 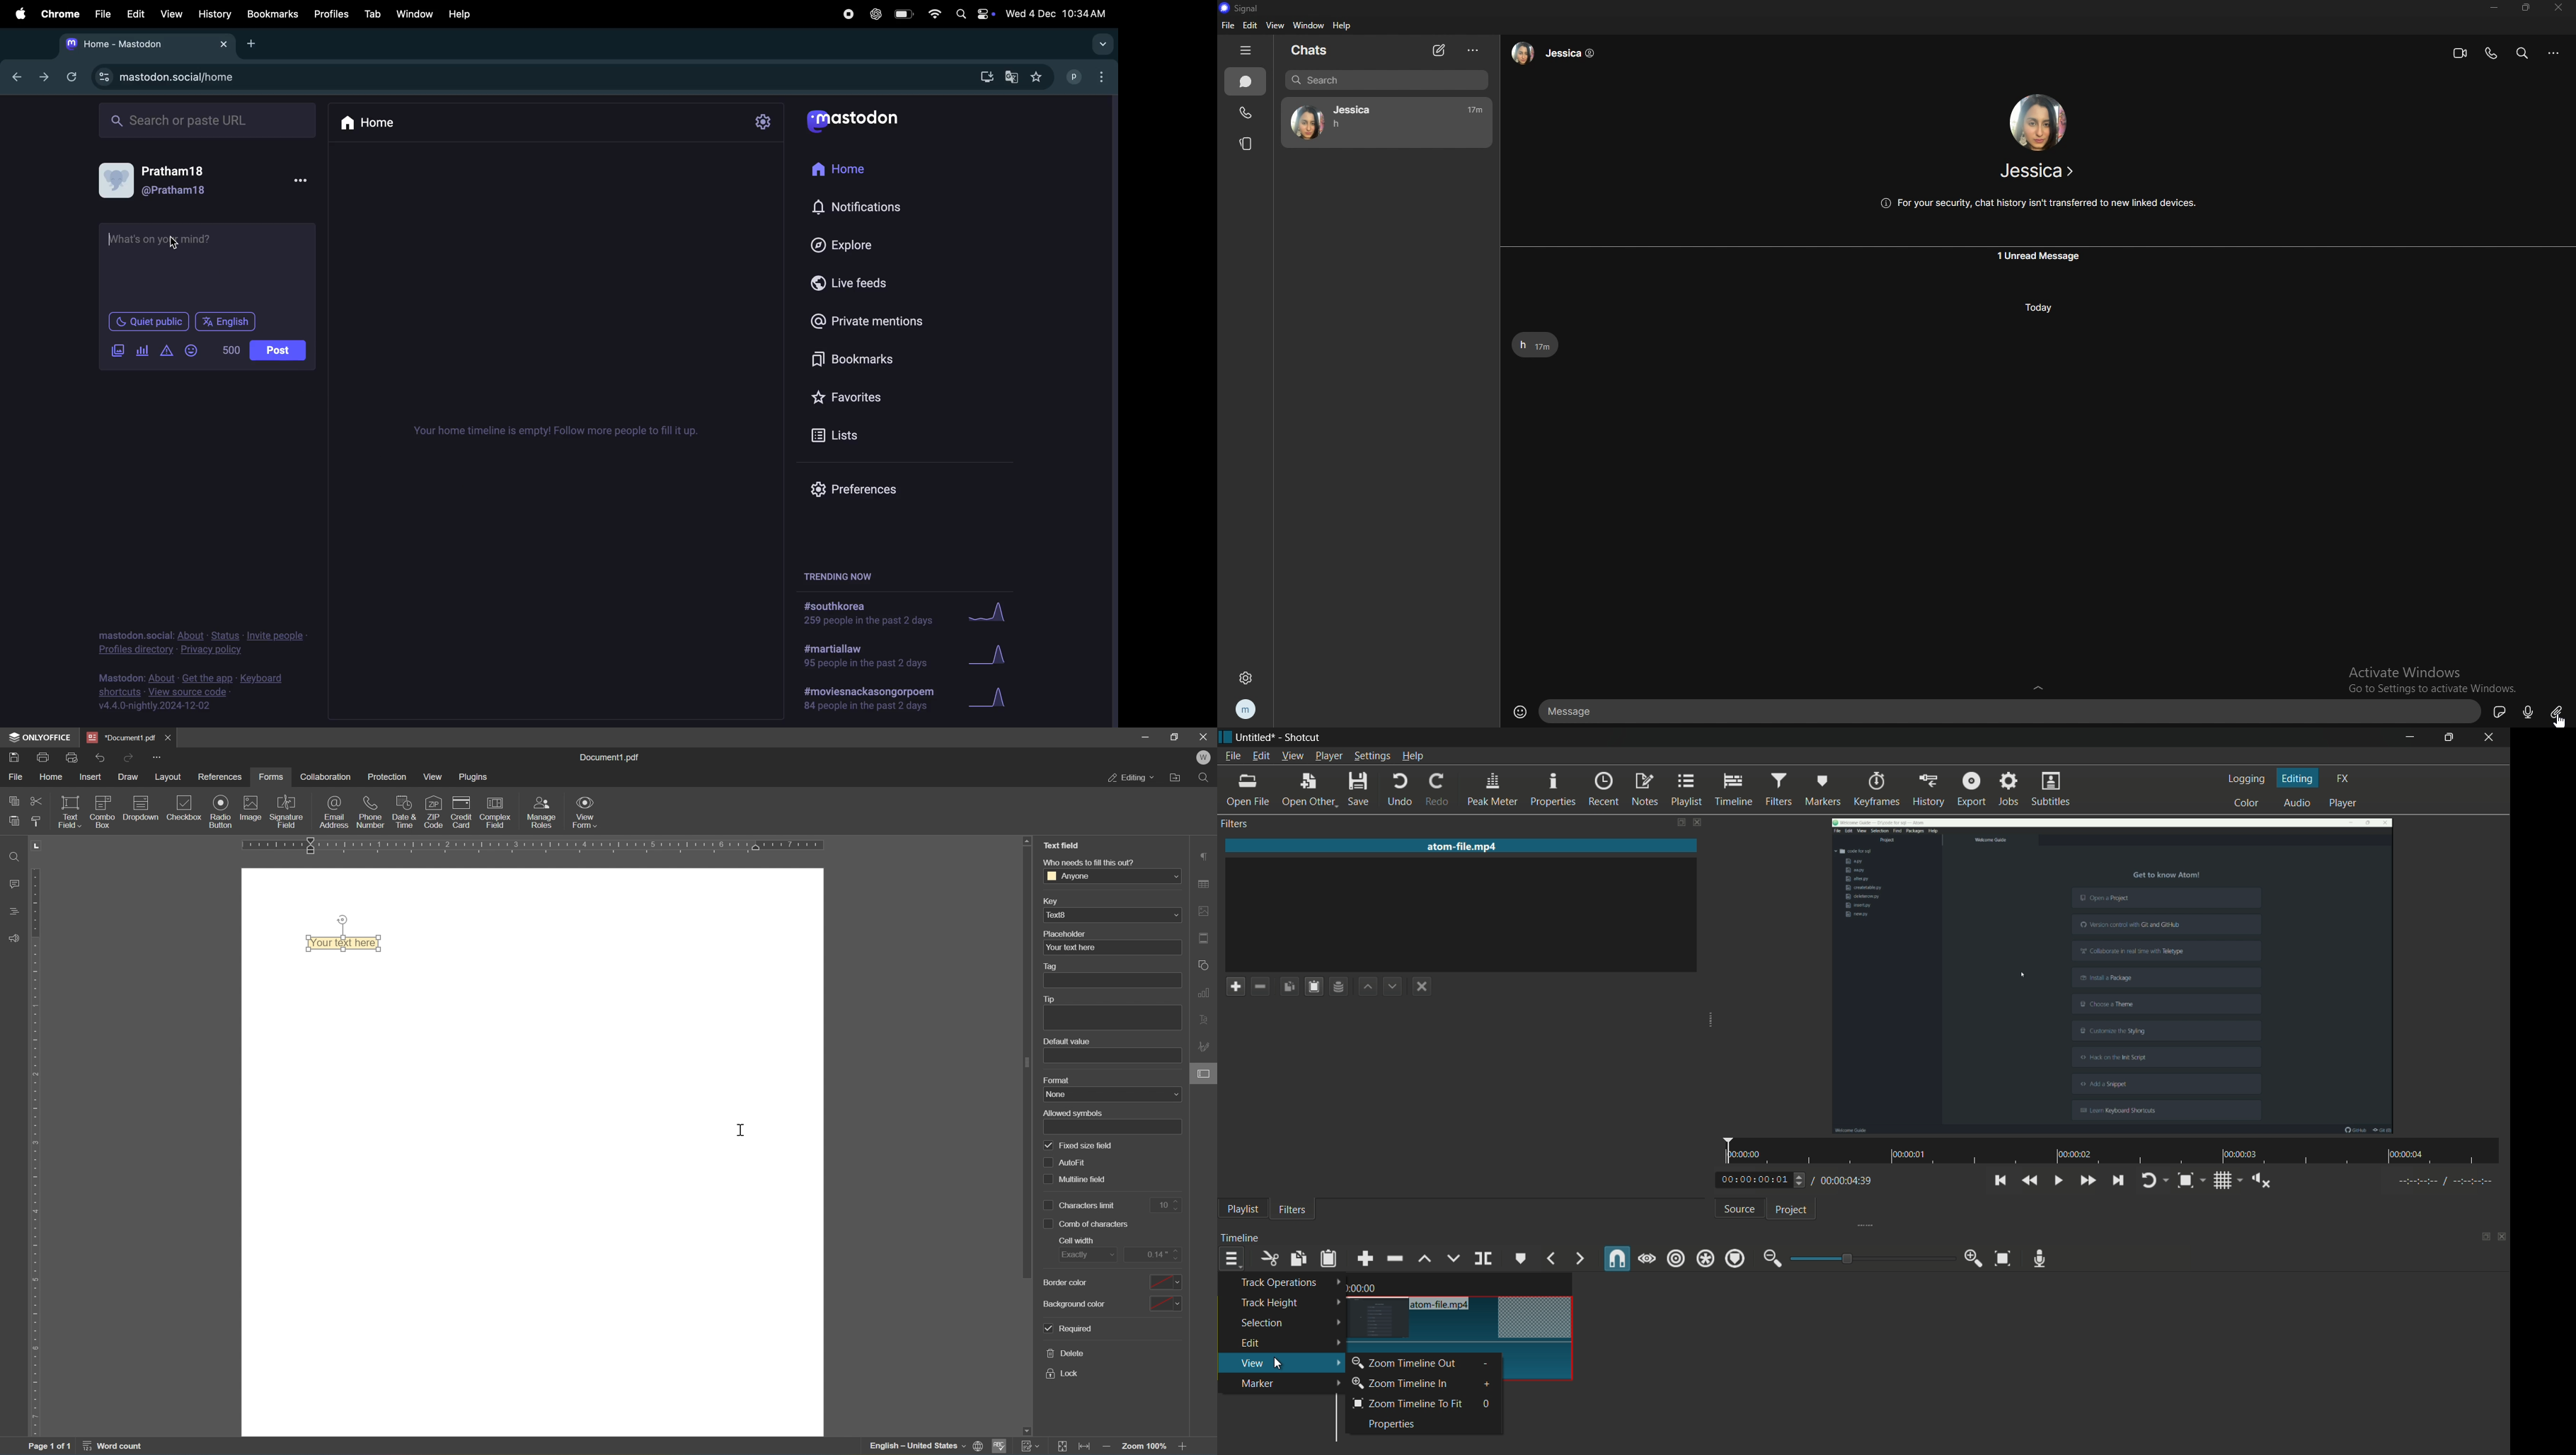 I want to click on user profile, so click(x=167, y=180).